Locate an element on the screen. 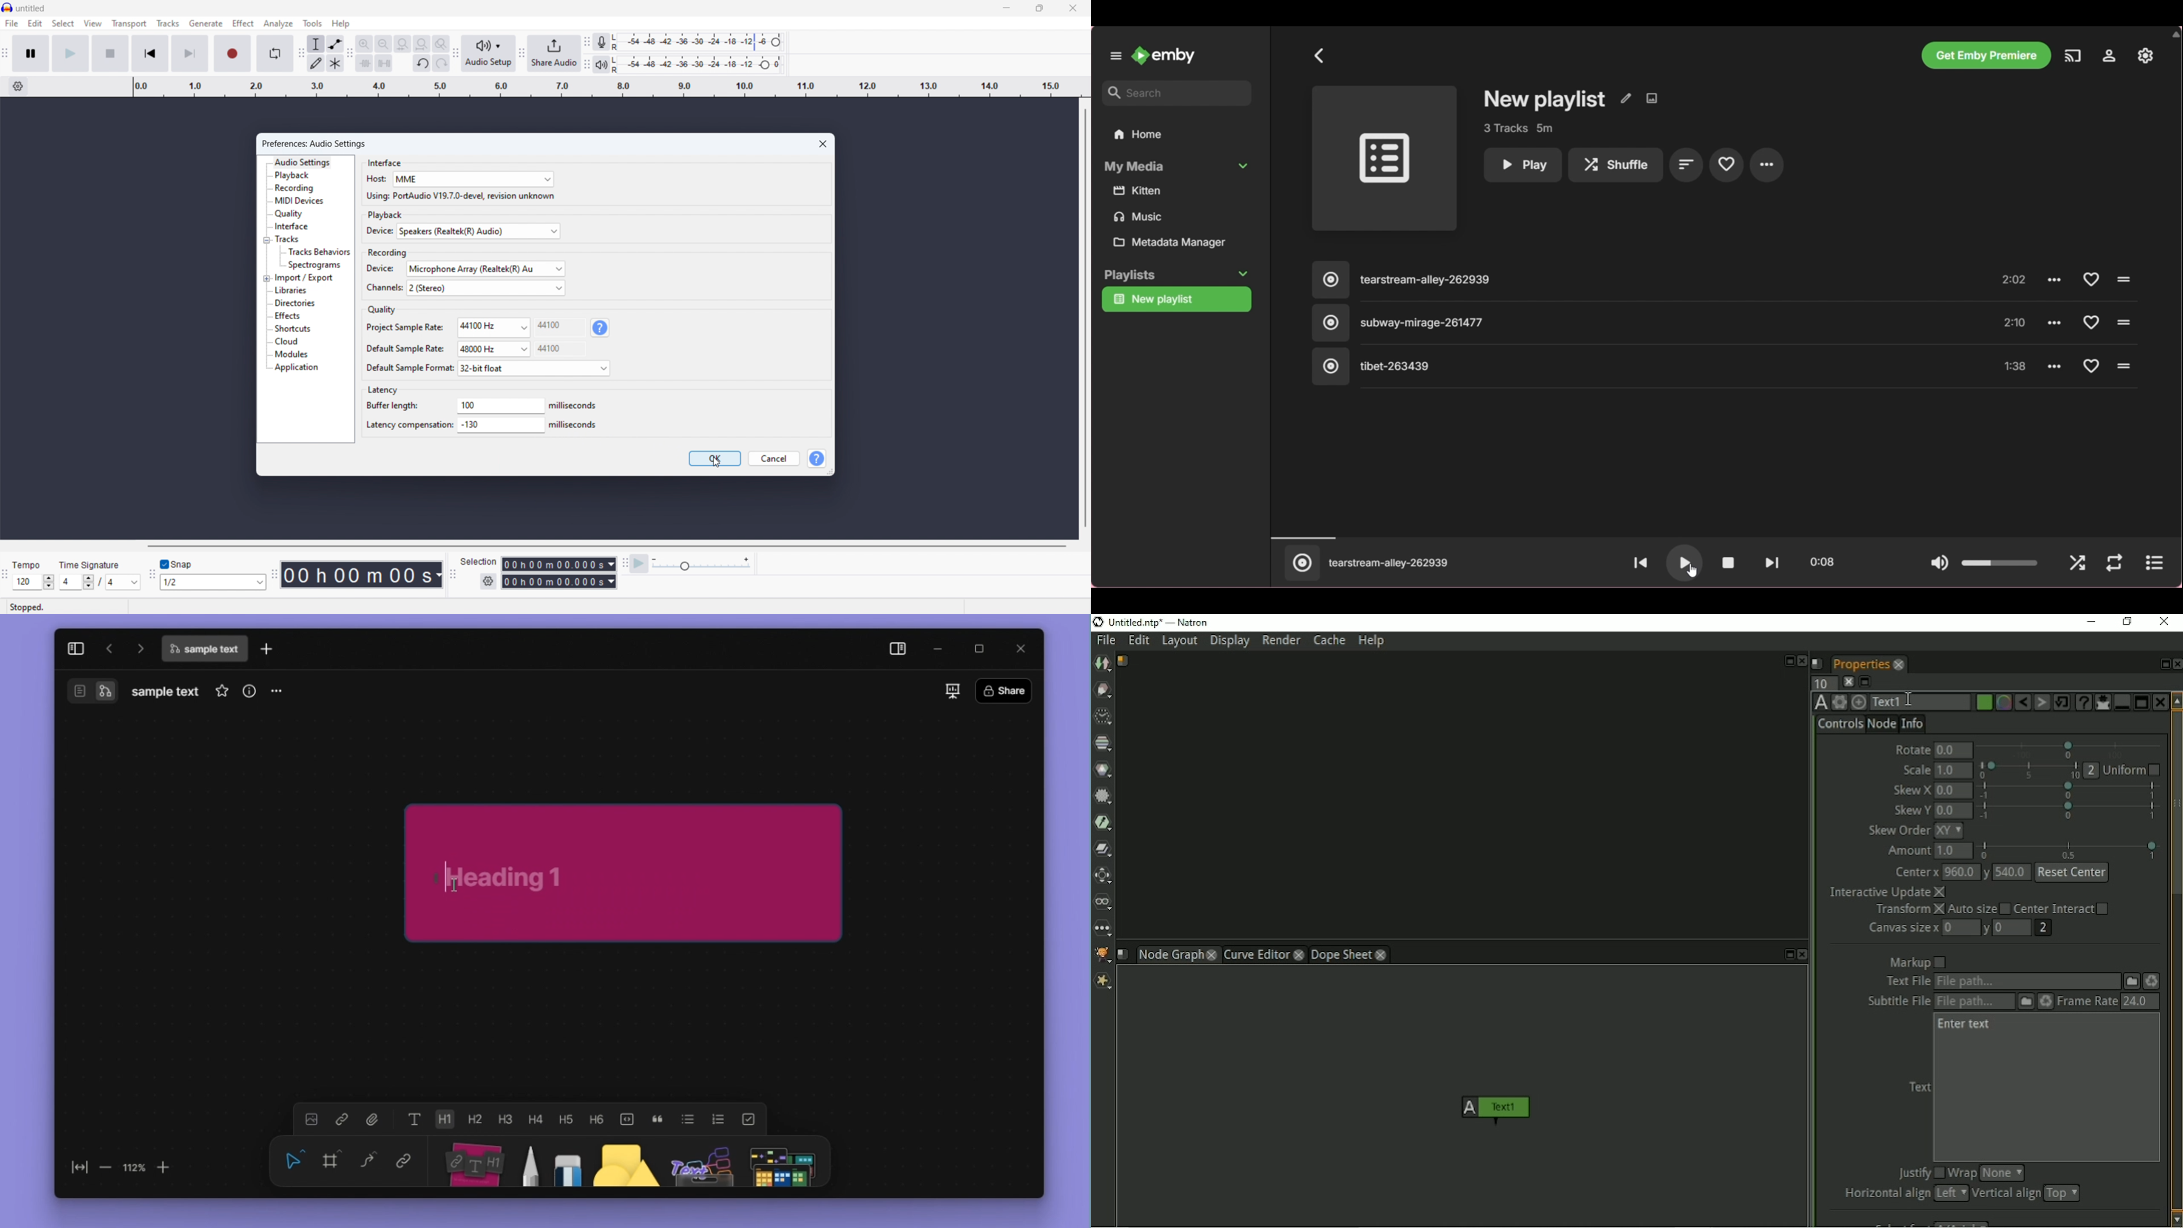  Heading 4 is located at coordinates (536, 1119).